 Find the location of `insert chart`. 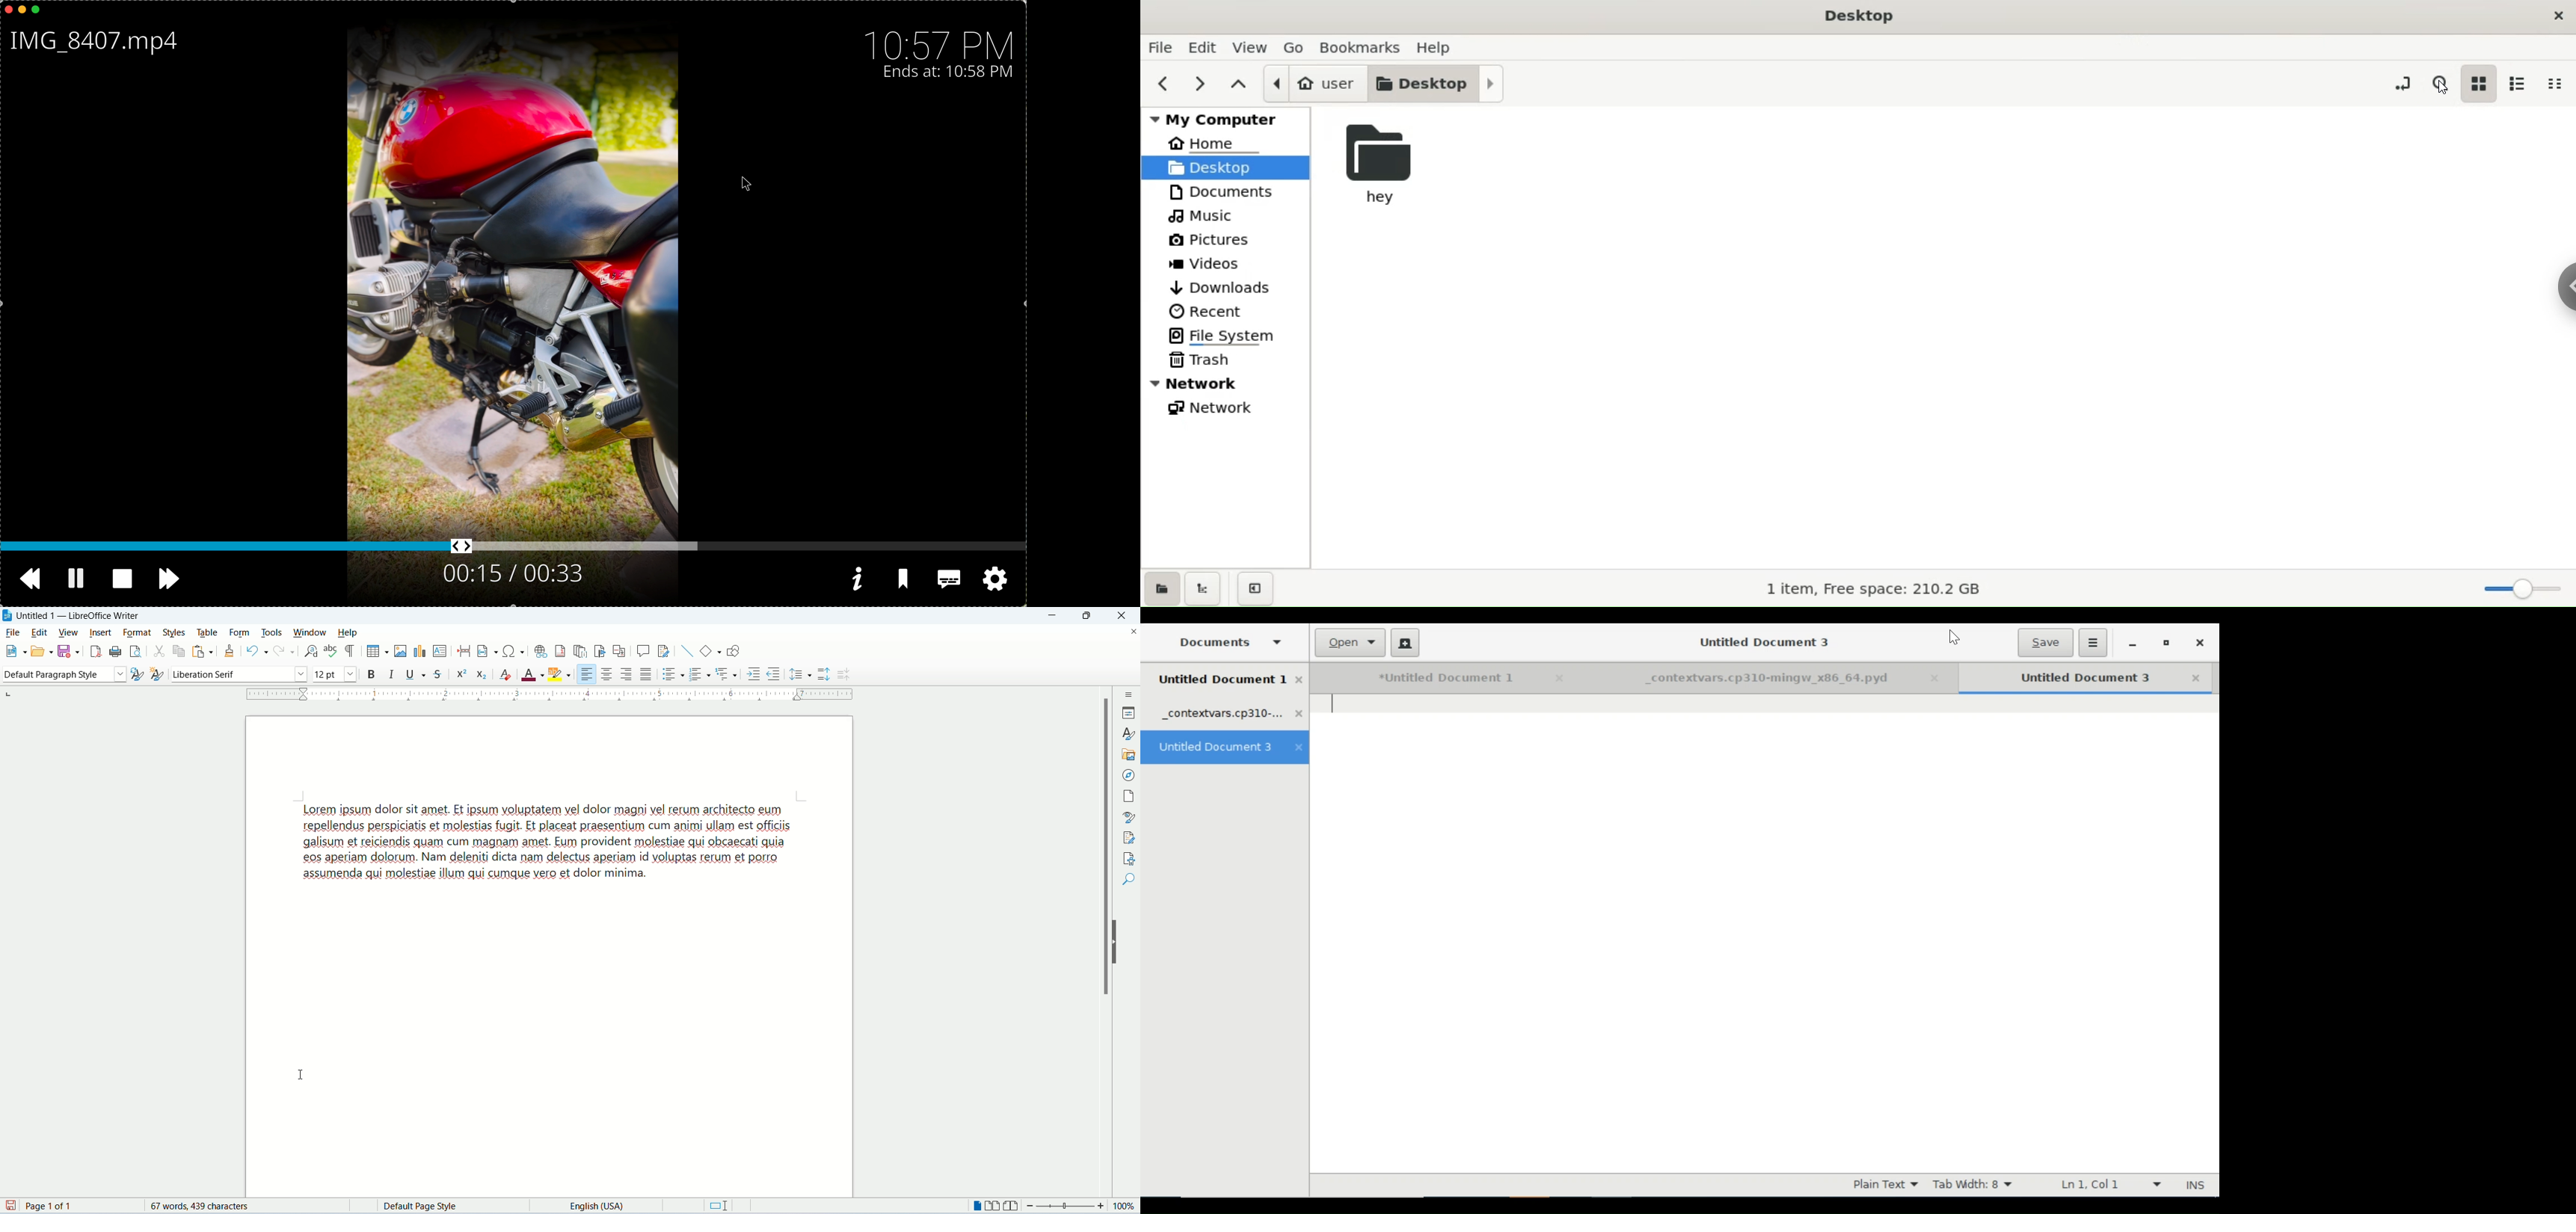

insert chart is located at coordinates (419, 651).